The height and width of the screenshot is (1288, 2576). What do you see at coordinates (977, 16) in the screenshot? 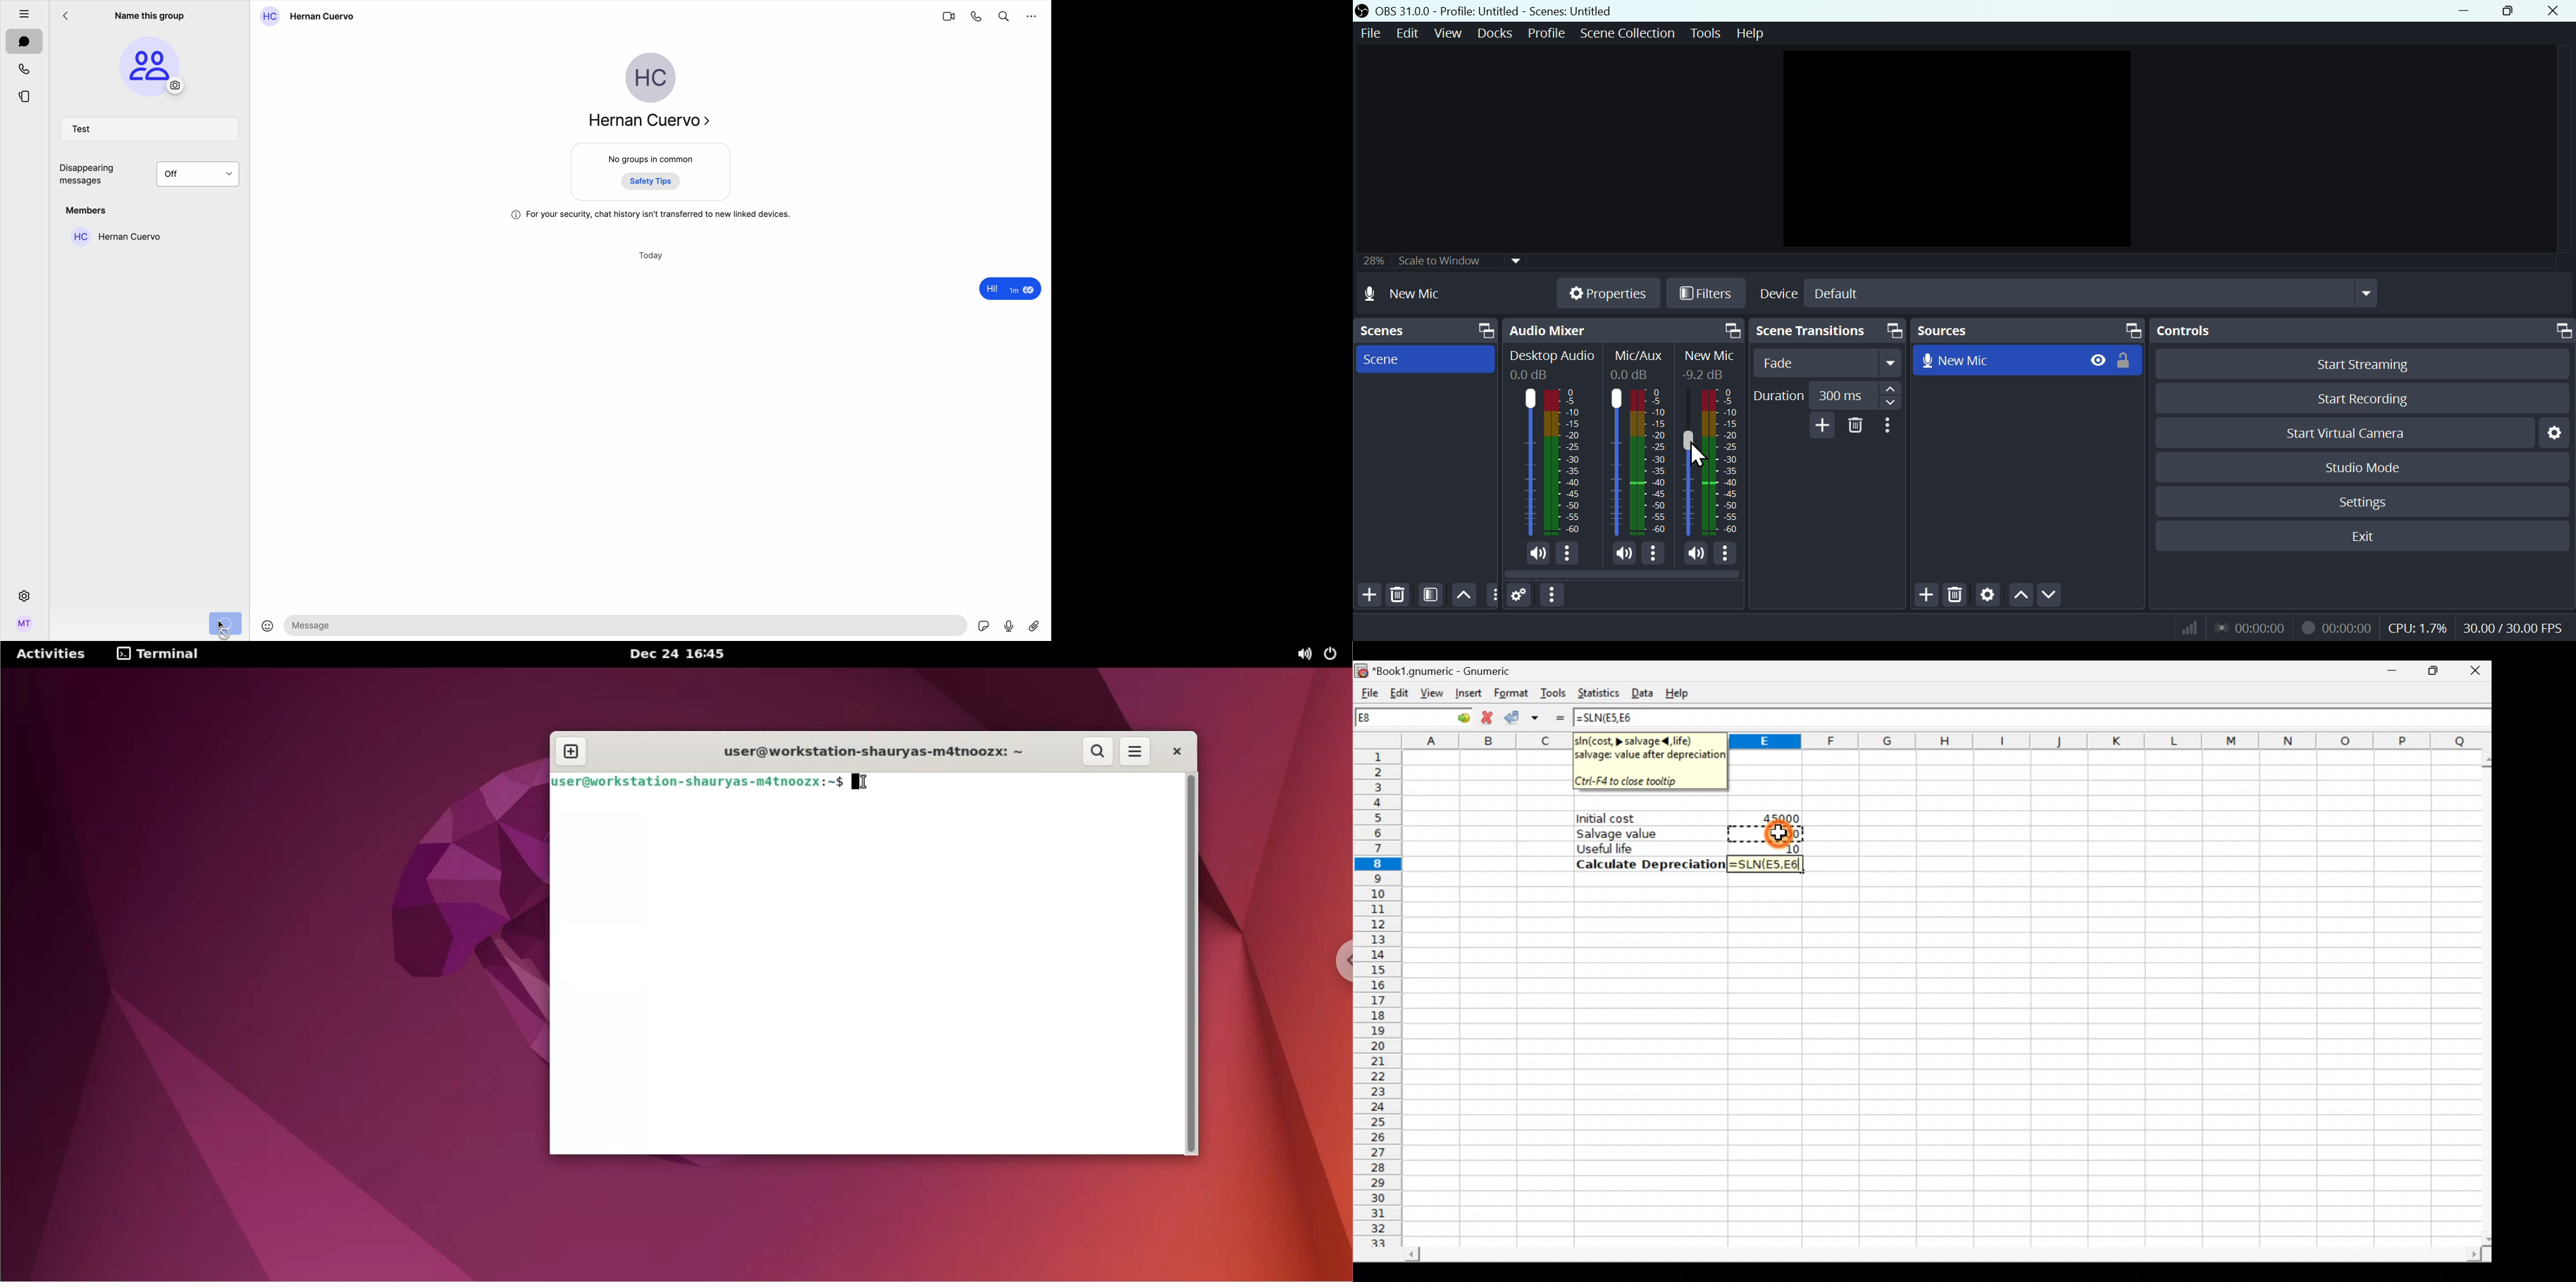
I see `call` at bounding box center [977, 16].